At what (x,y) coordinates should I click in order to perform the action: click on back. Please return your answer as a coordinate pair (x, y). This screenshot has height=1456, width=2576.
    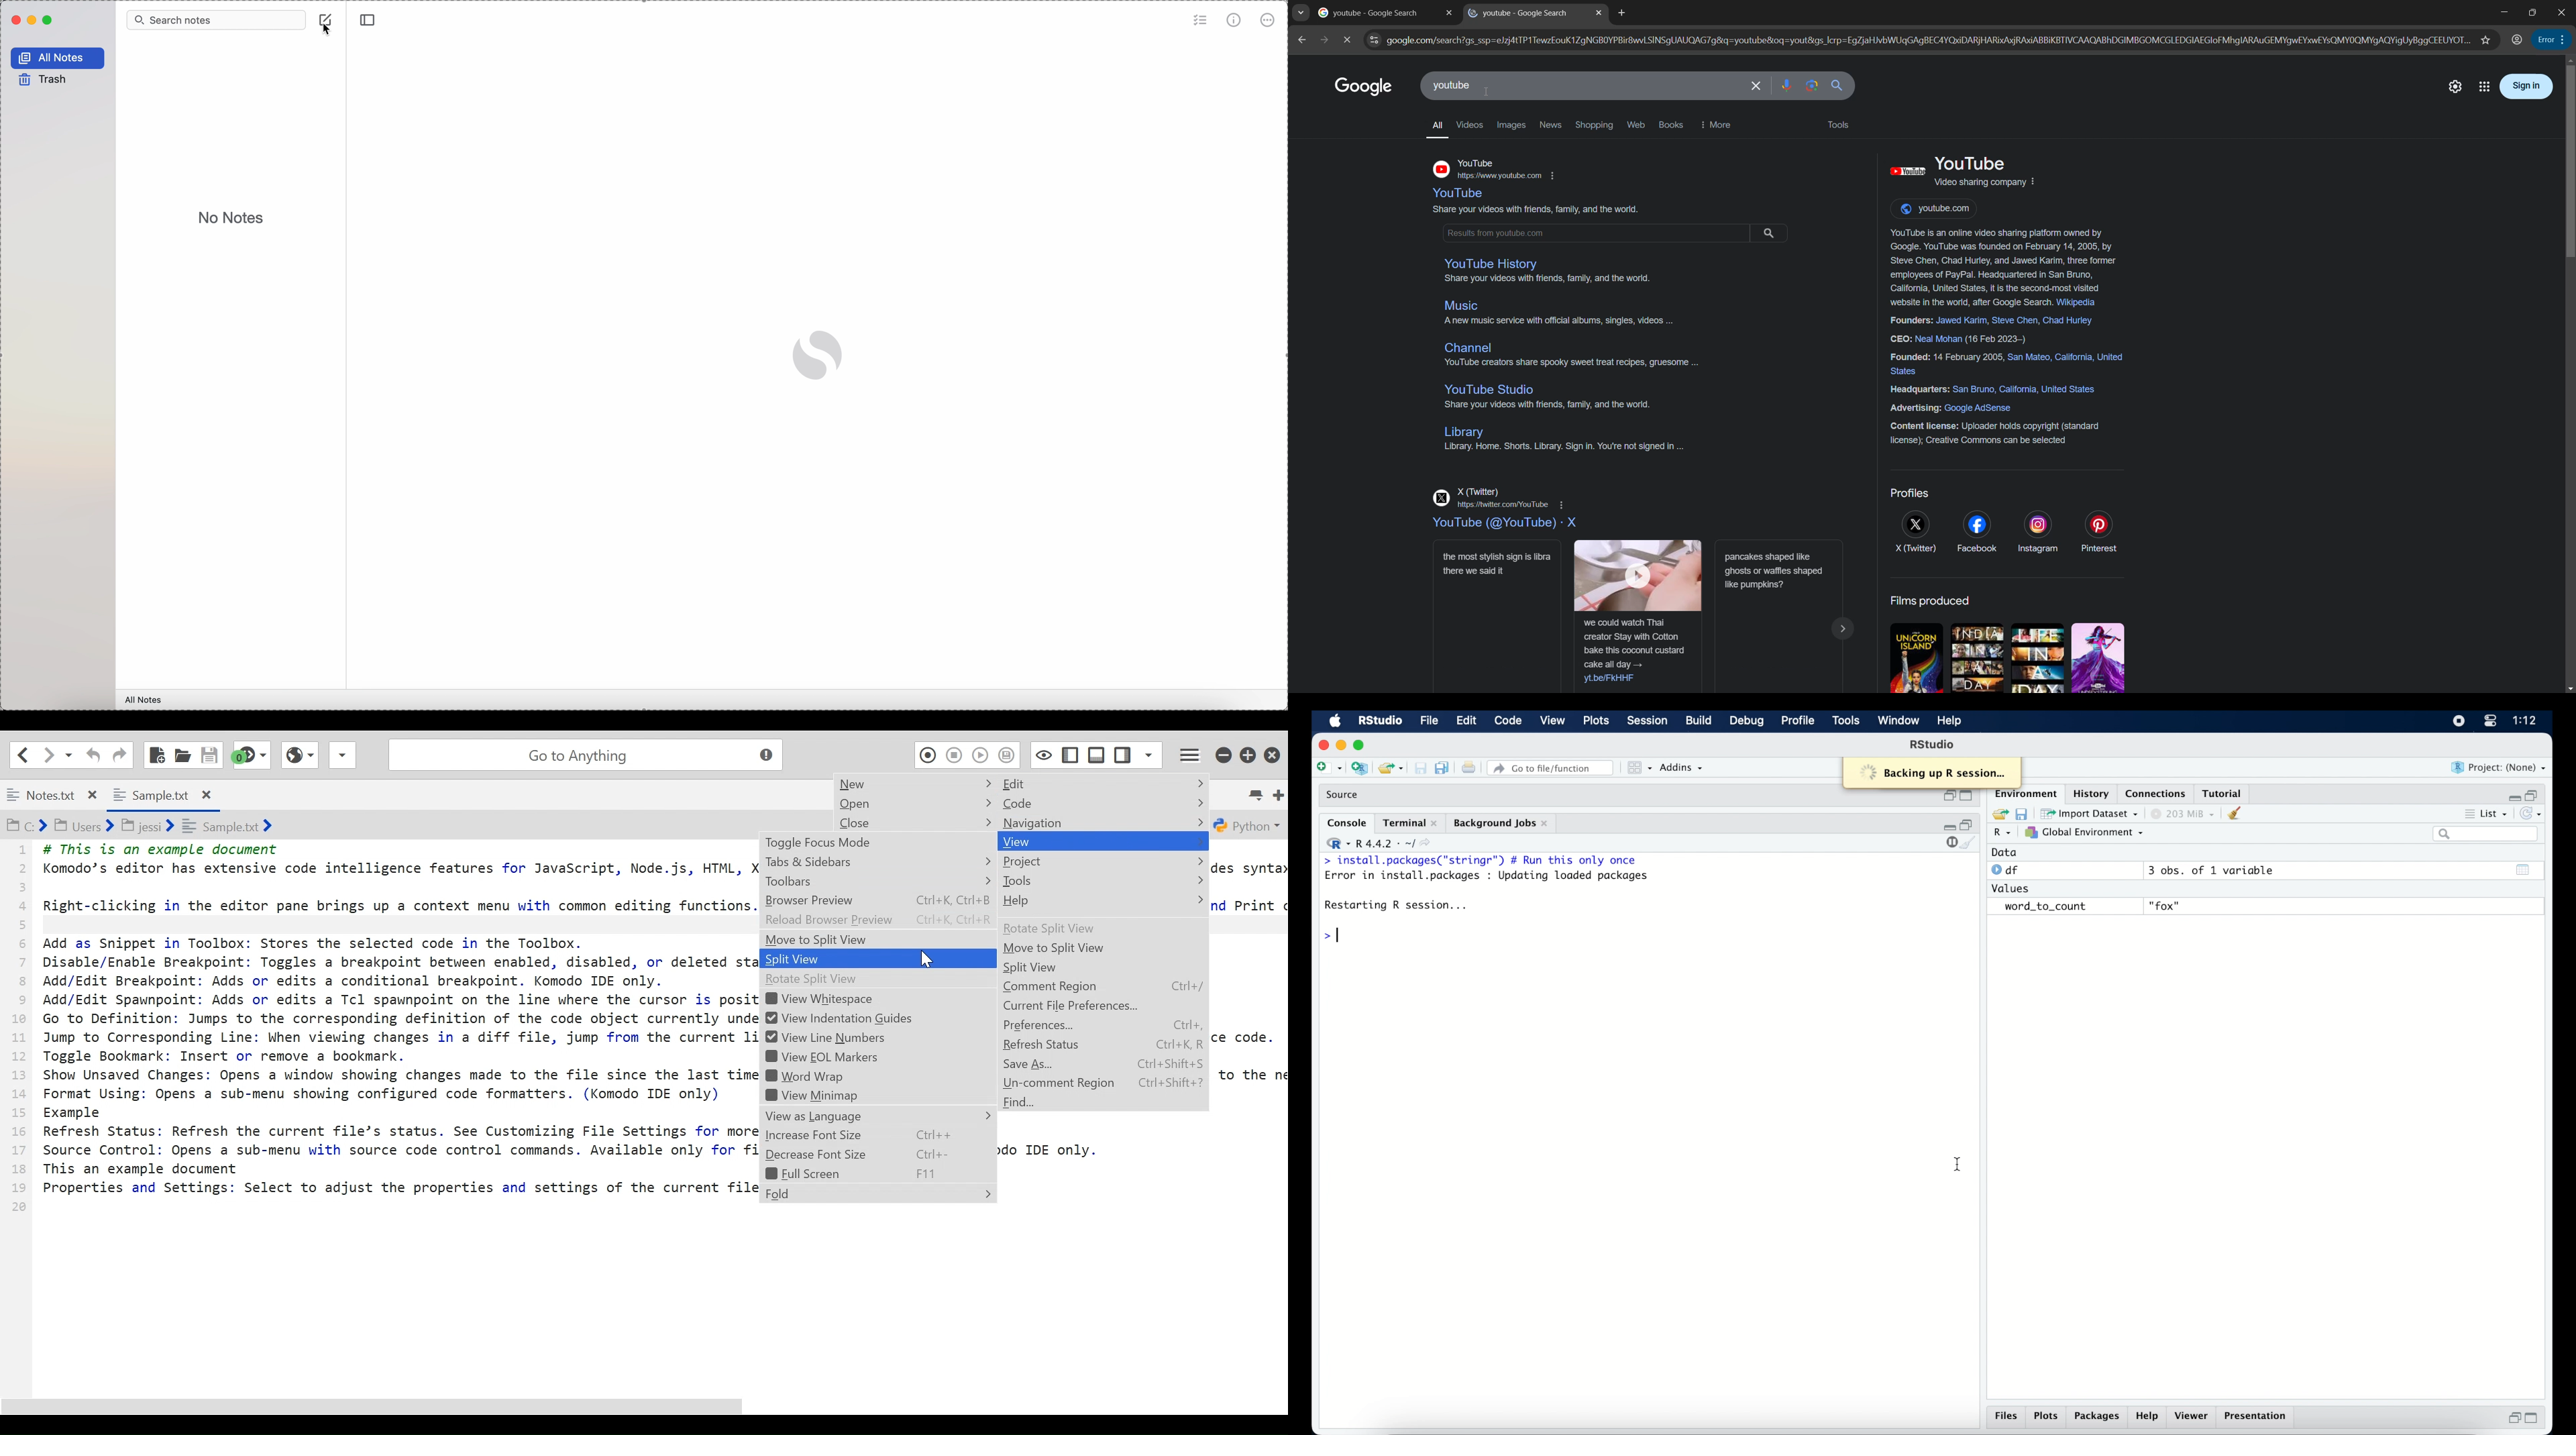
    Looking at the image, I should click on (1301, 39).